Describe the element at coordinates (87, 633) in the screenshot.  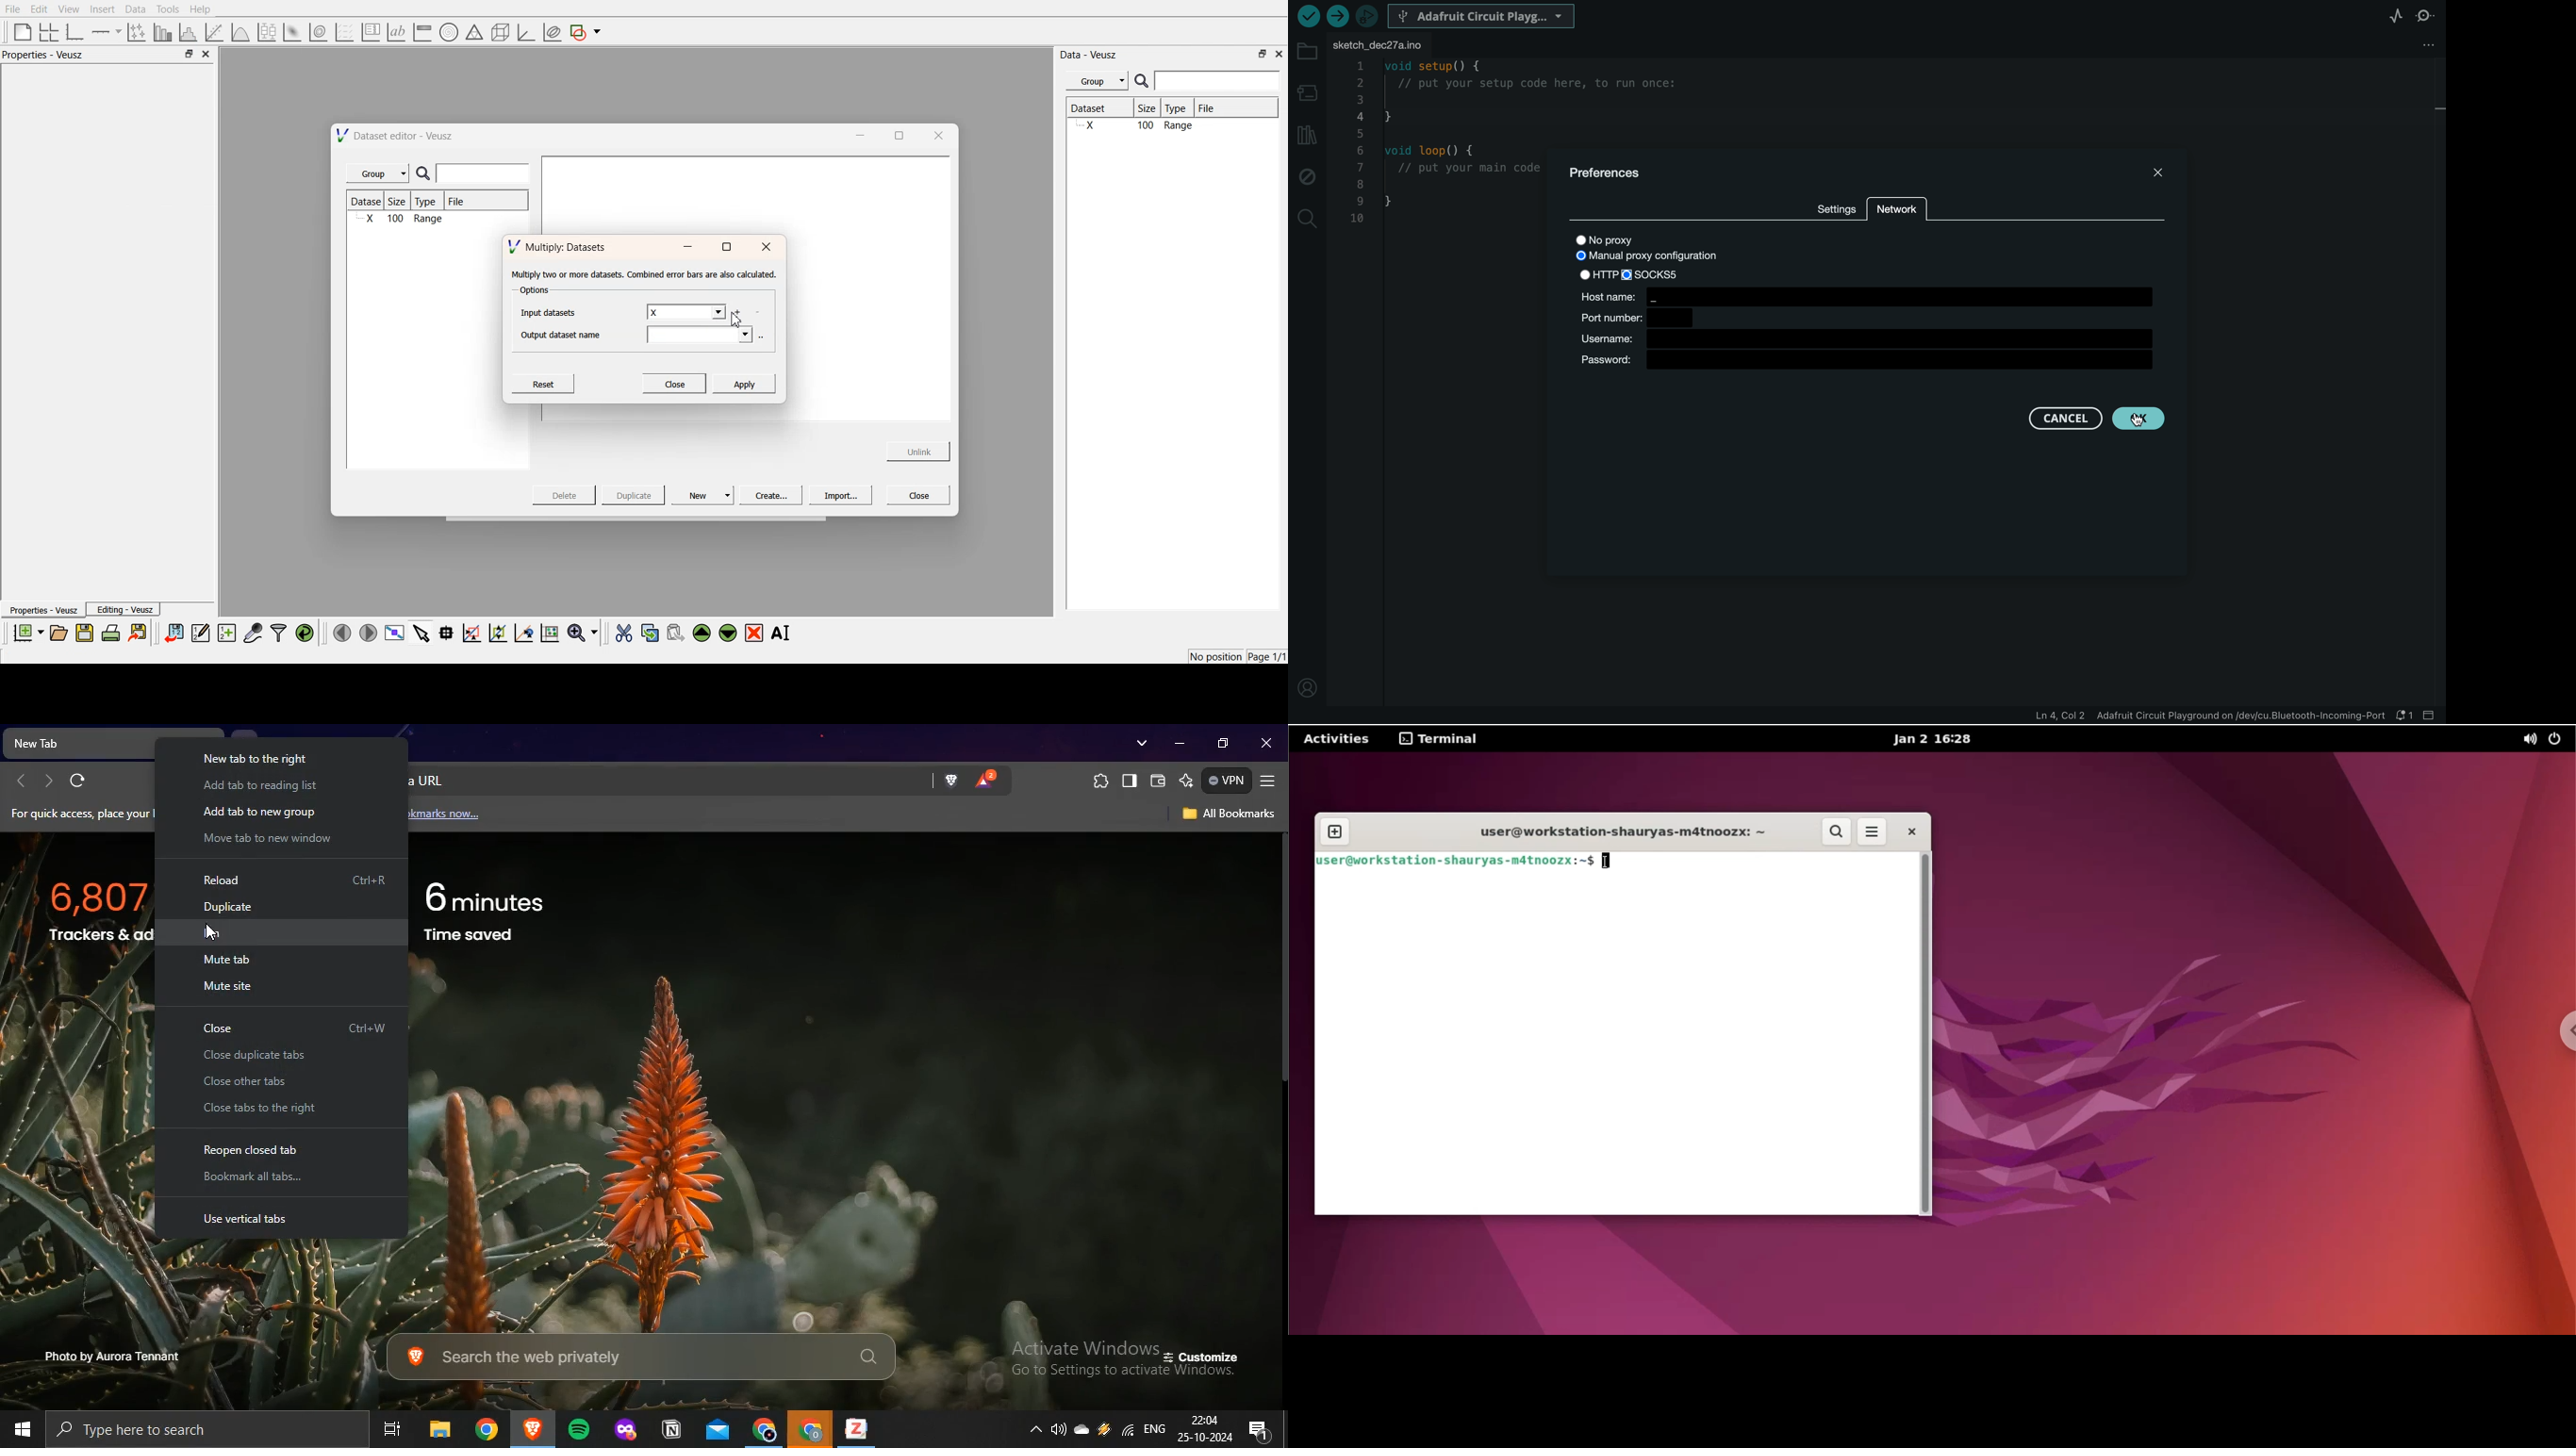
I see `save` at that location.